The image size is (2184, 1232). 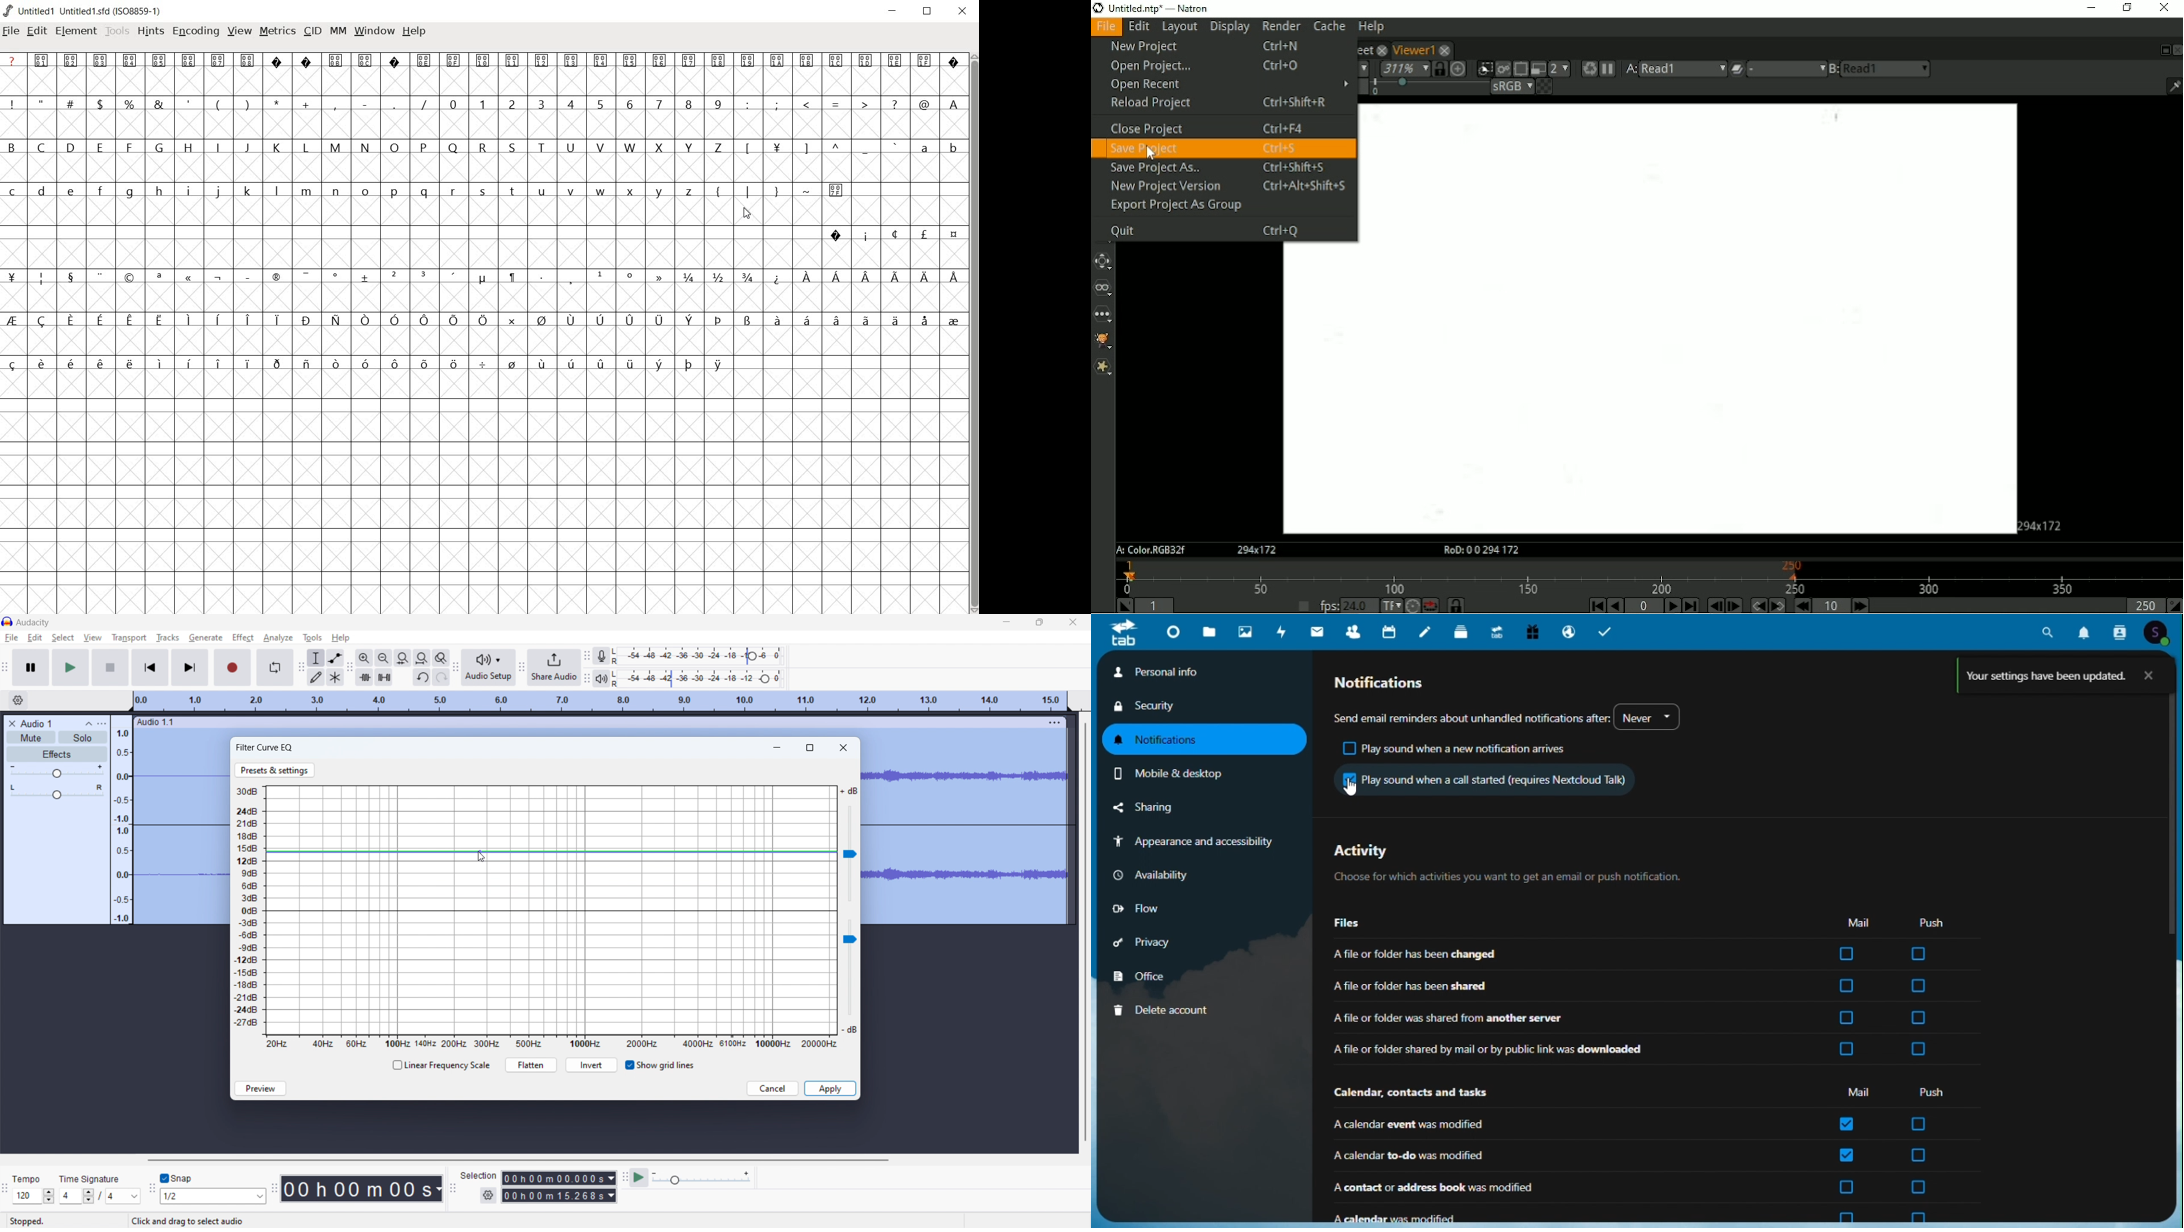 I want to click on A file or folder has been shared from another server, so click(x=1549, y=1017).